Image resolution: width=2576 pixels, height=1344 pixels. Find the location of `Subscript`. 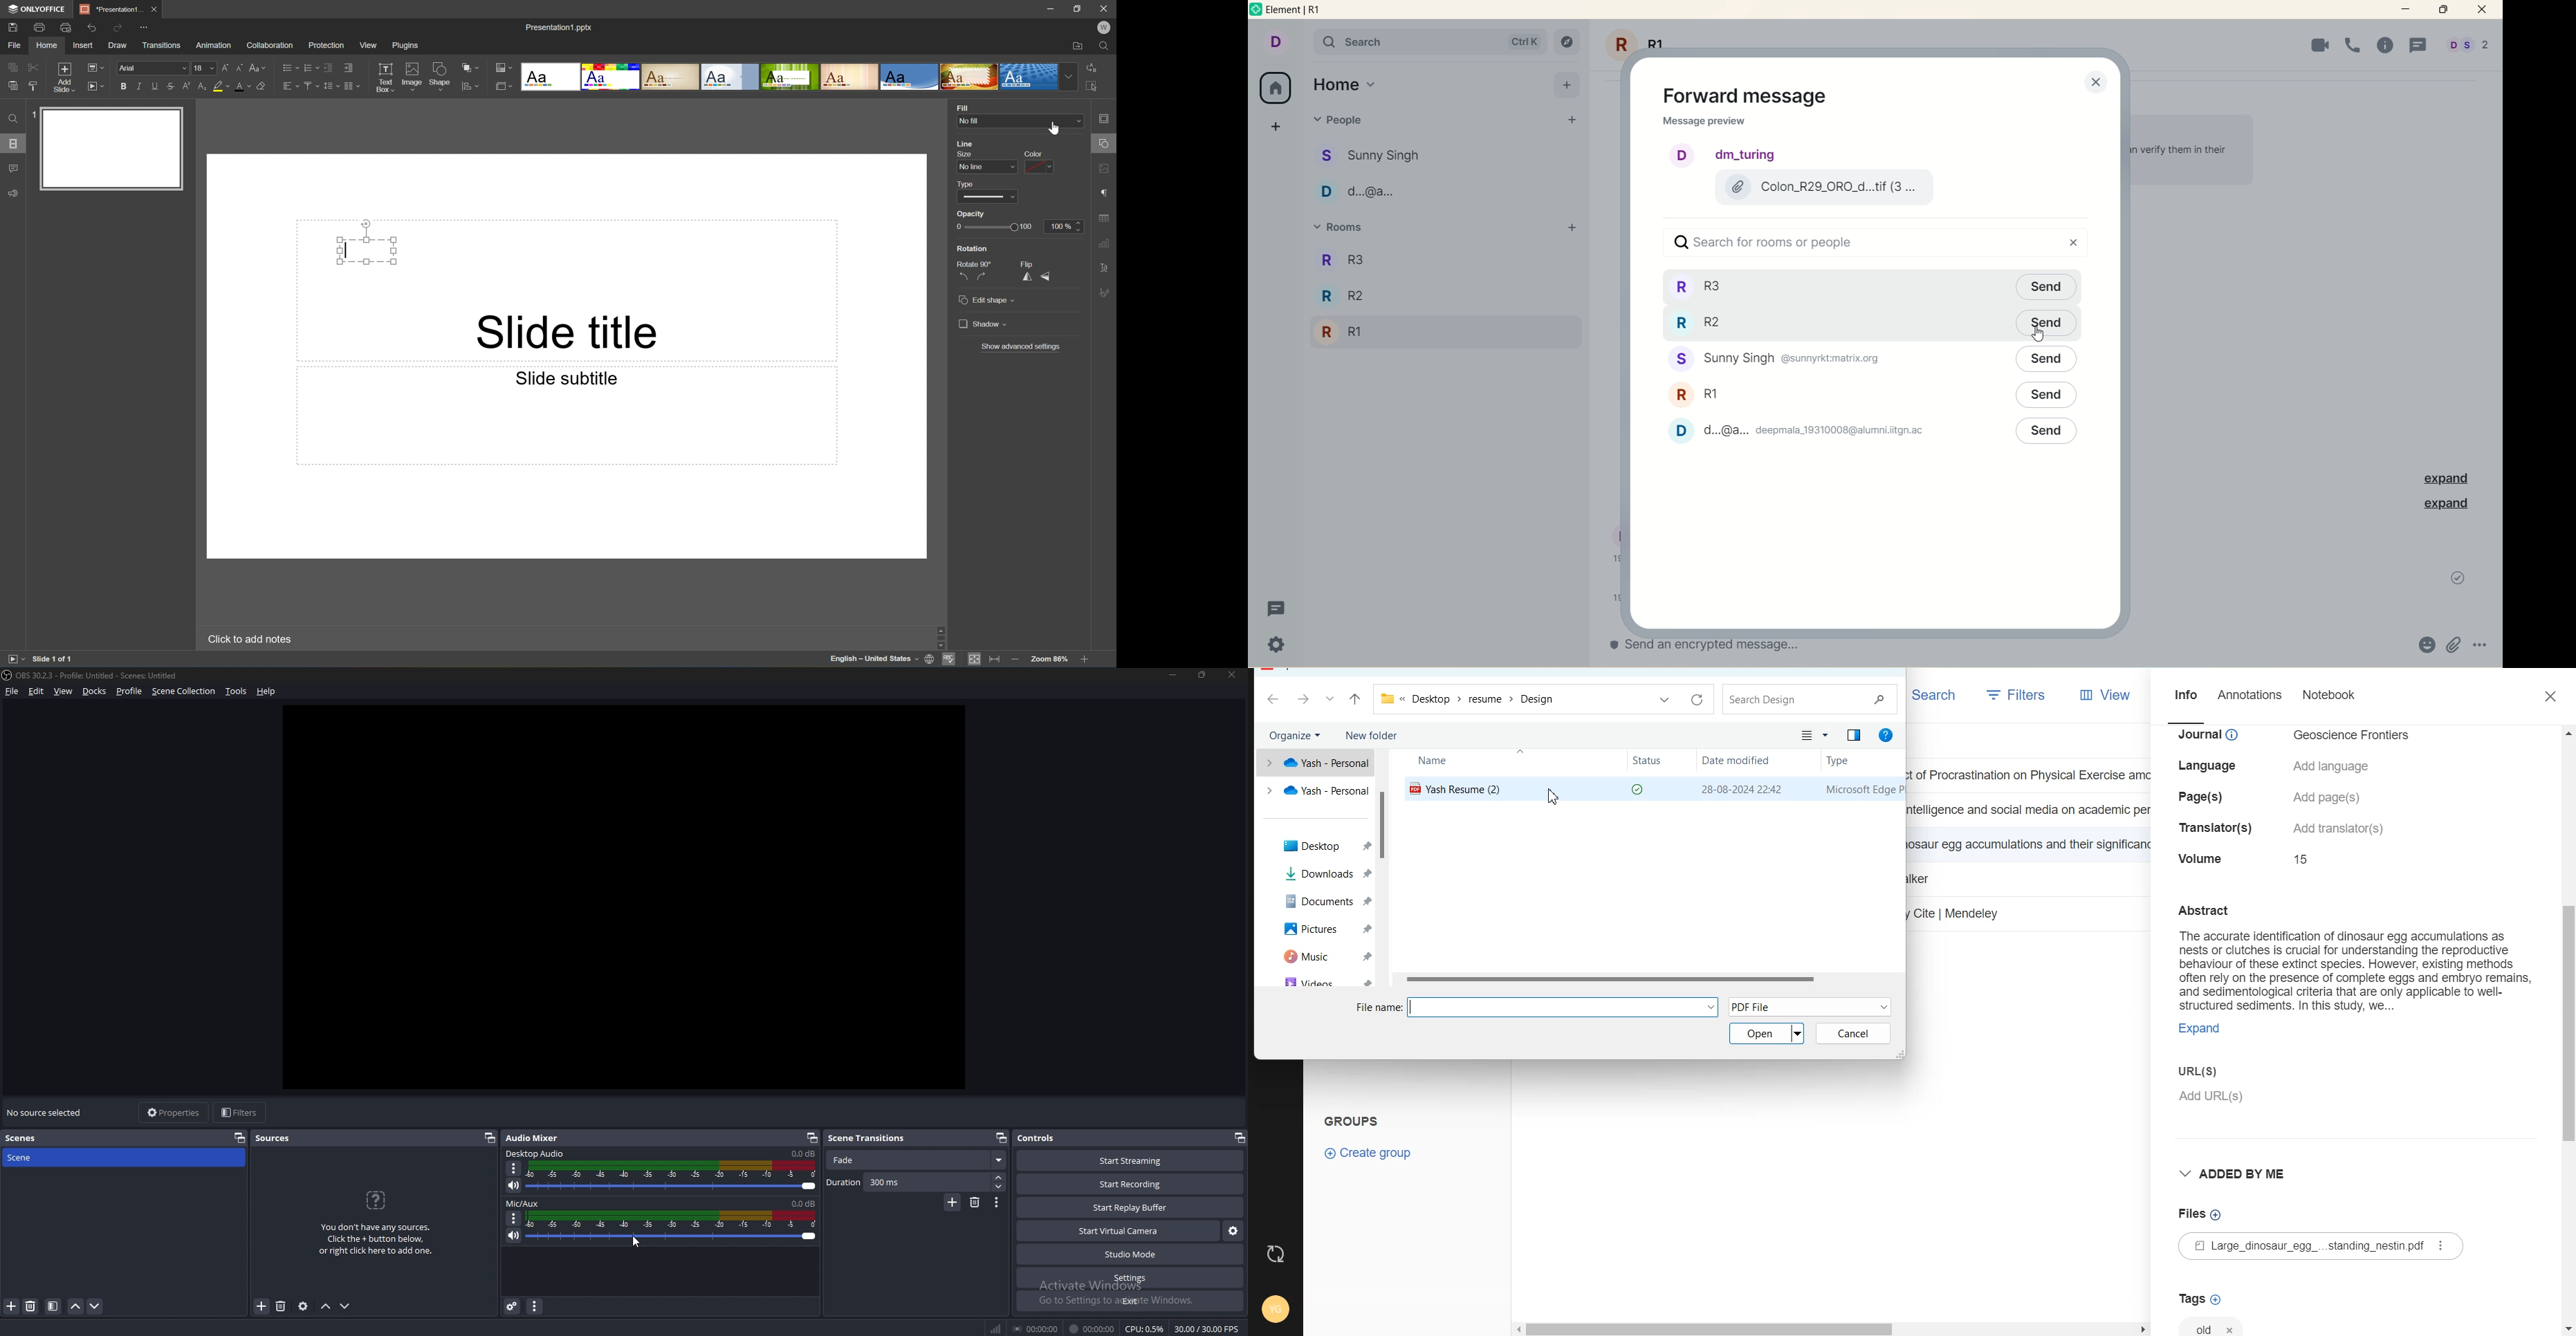

Subscript is located at coordinates (200, 86).